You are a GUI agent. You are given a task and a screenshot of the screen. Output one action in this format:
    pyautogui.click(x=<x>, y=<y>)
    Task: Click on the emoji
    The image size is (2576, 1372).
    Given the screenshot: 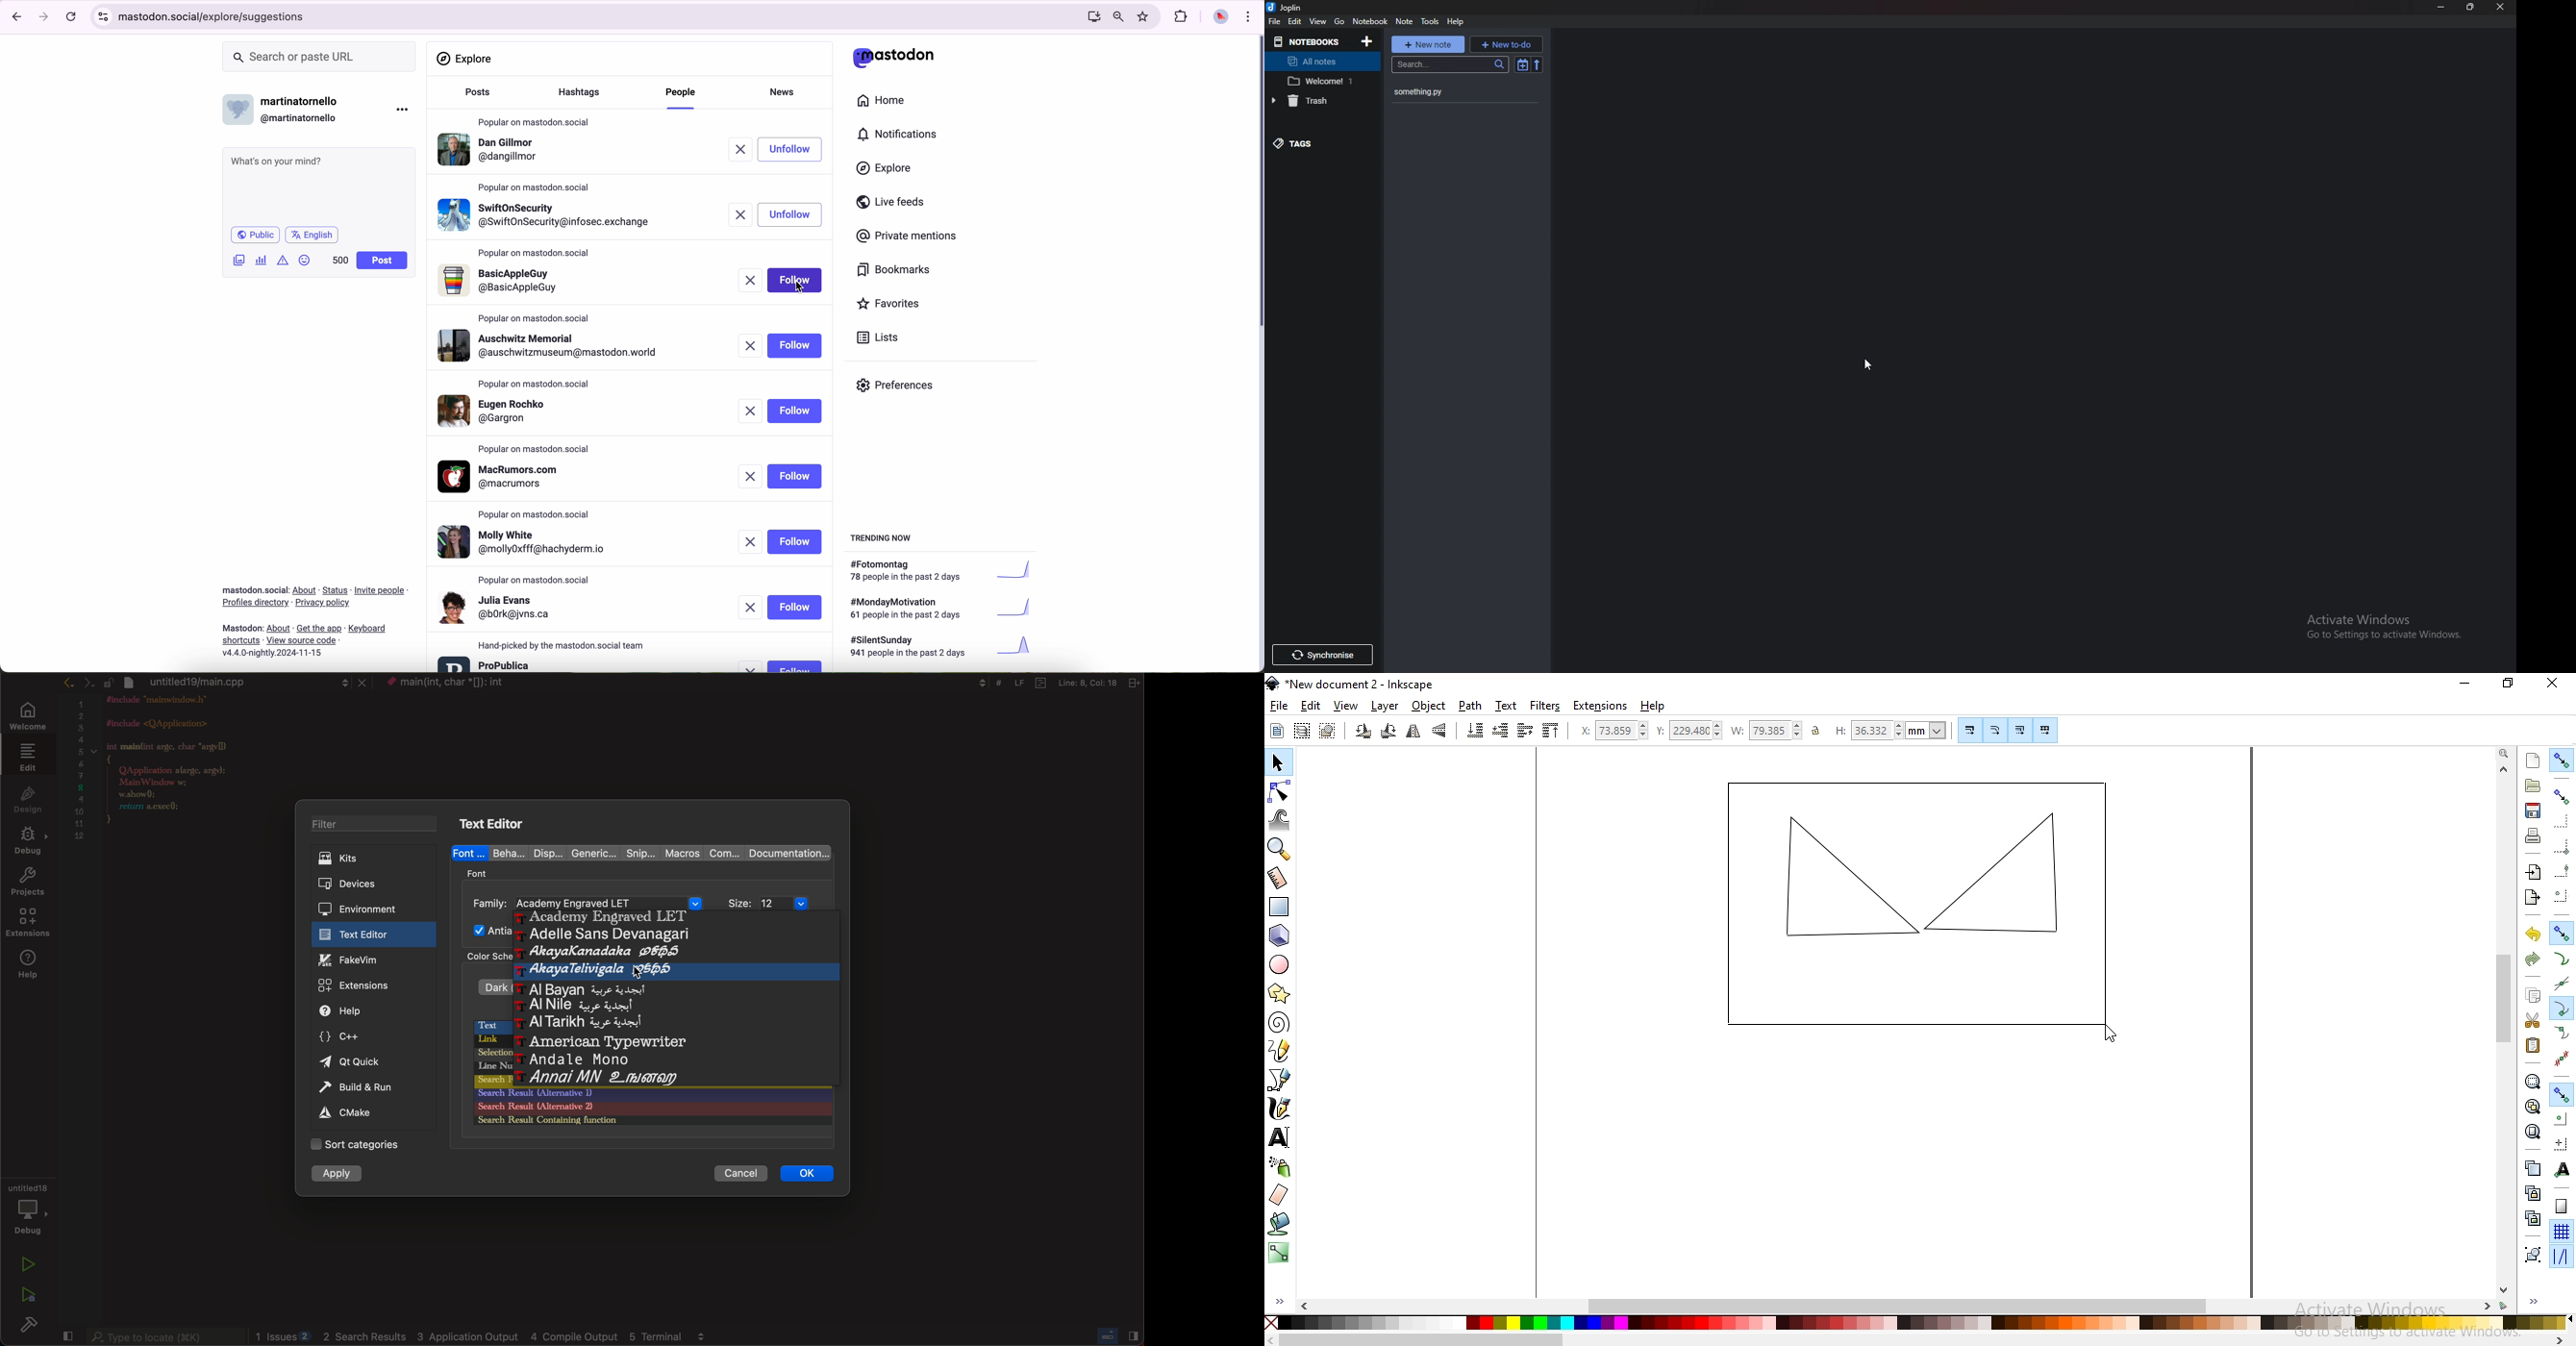 What is the action you would take?
    pyautogui.click(x=305, y=260)
    